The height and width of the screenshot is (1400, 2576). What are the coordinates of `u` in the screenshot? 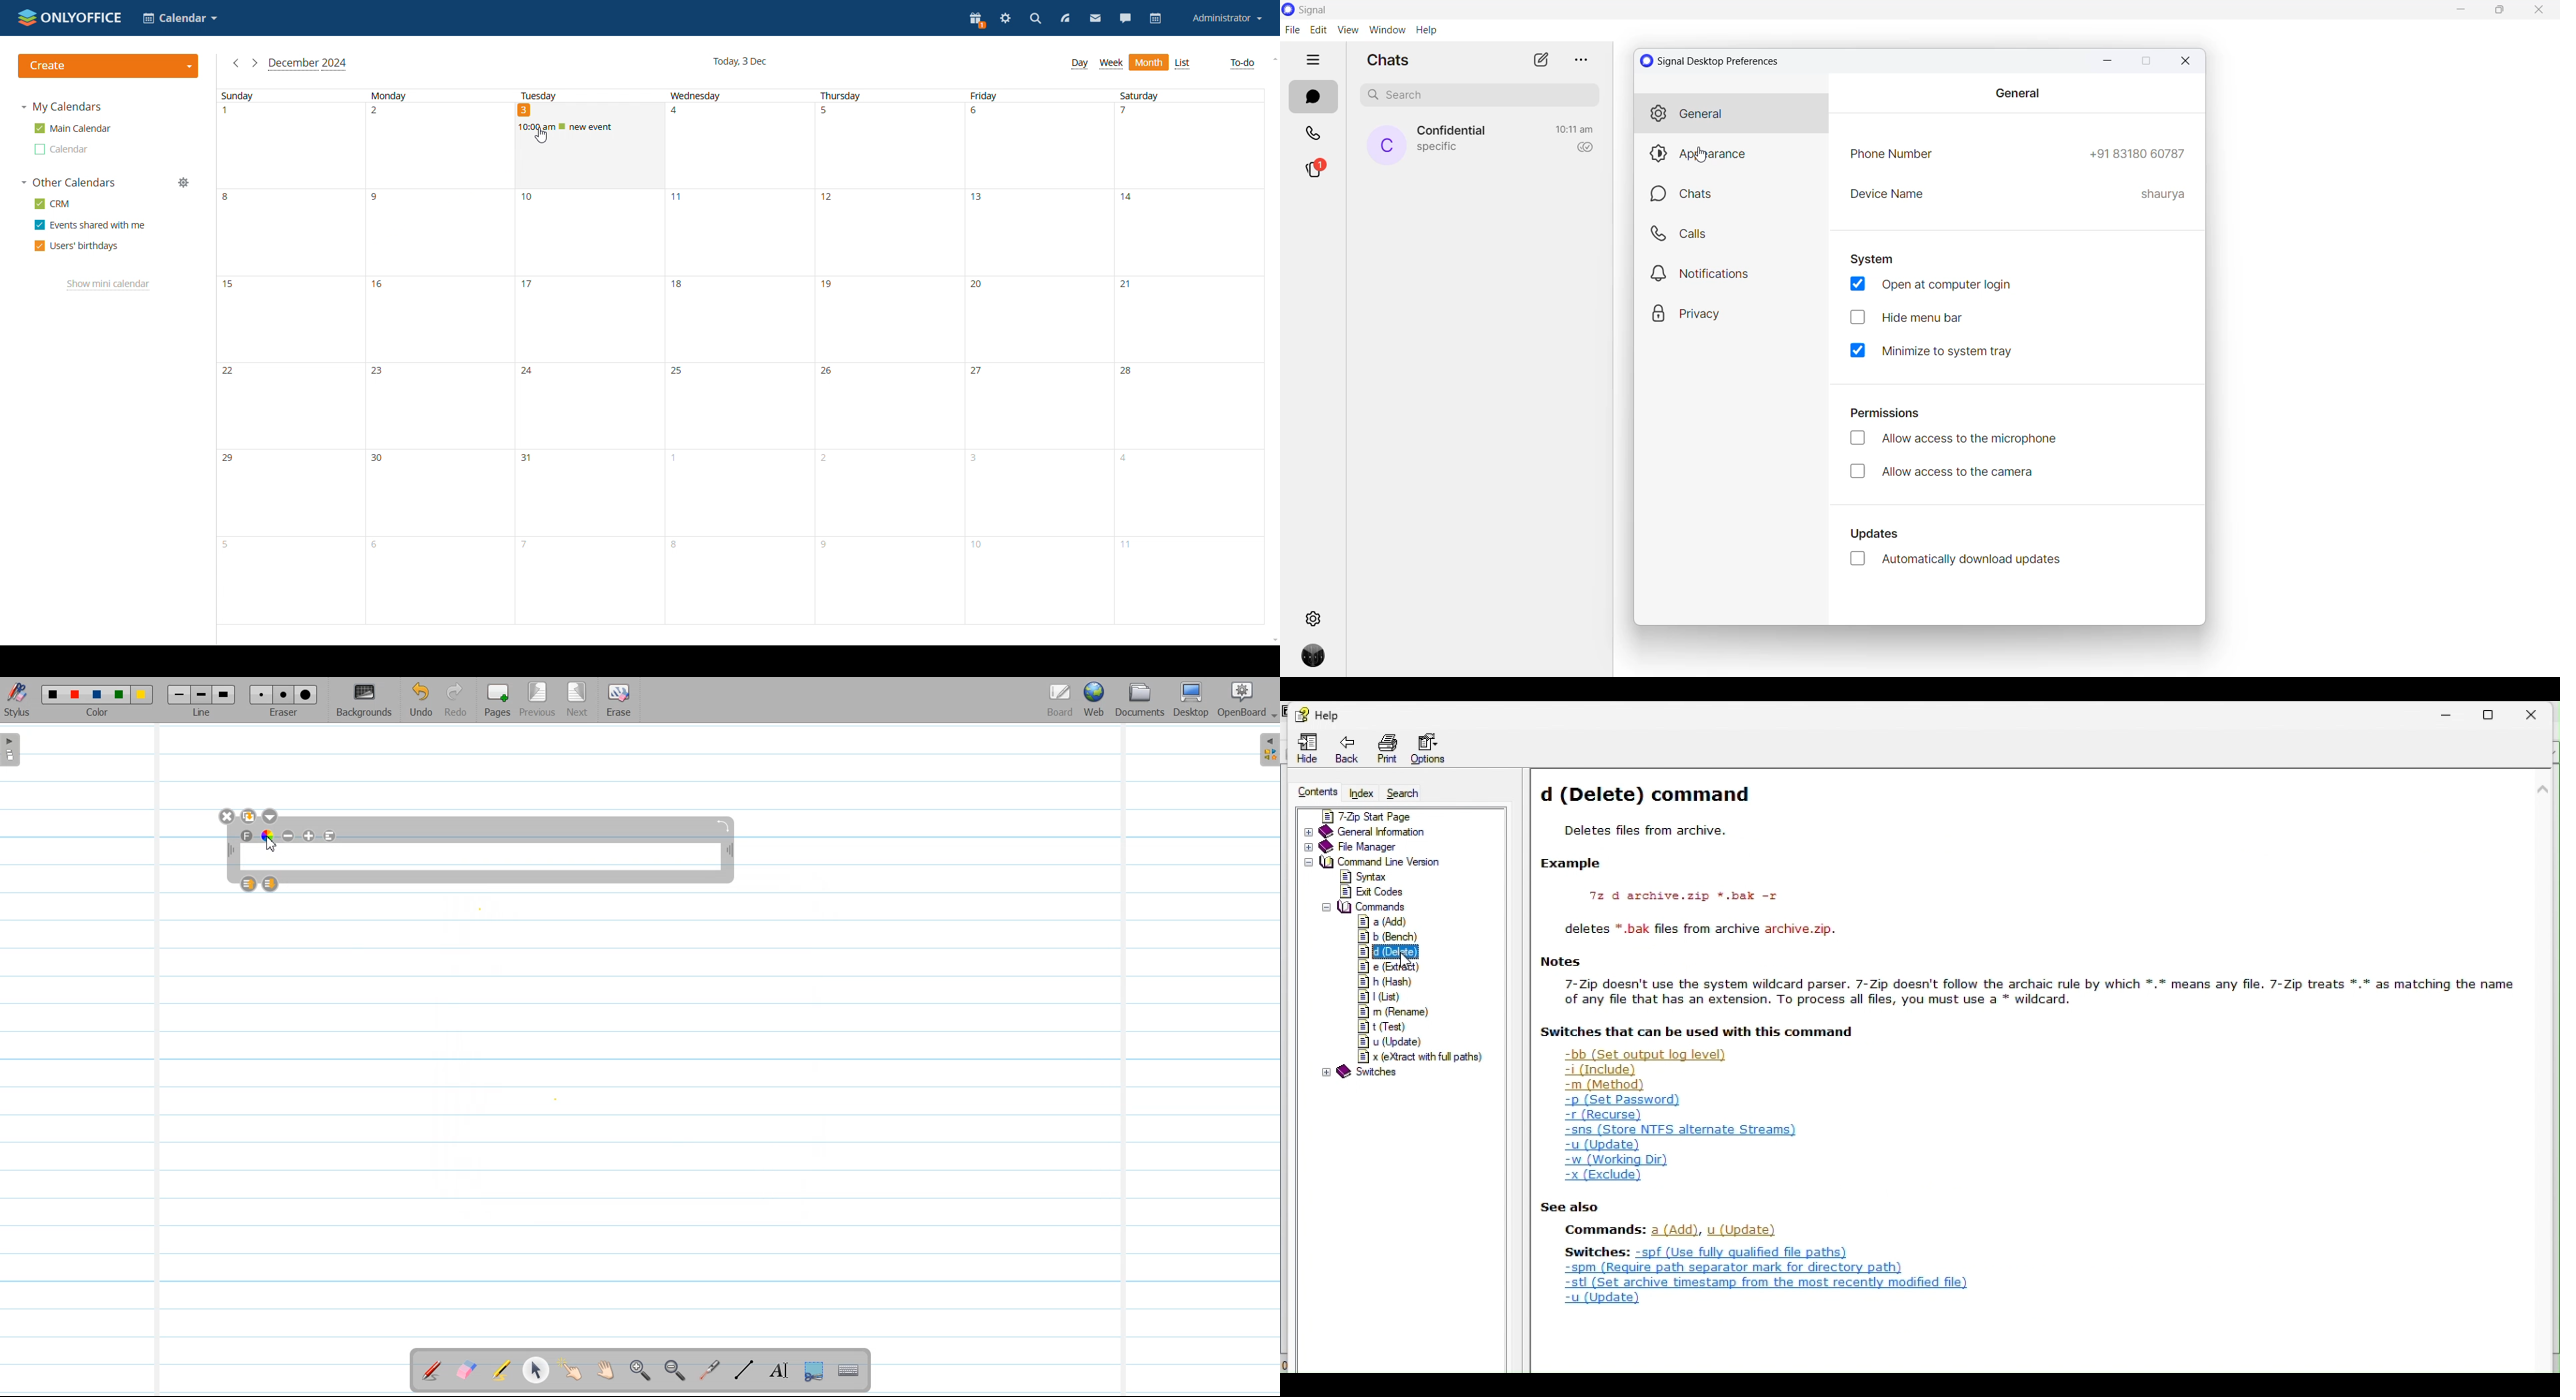 It's located at (1389, 1043).